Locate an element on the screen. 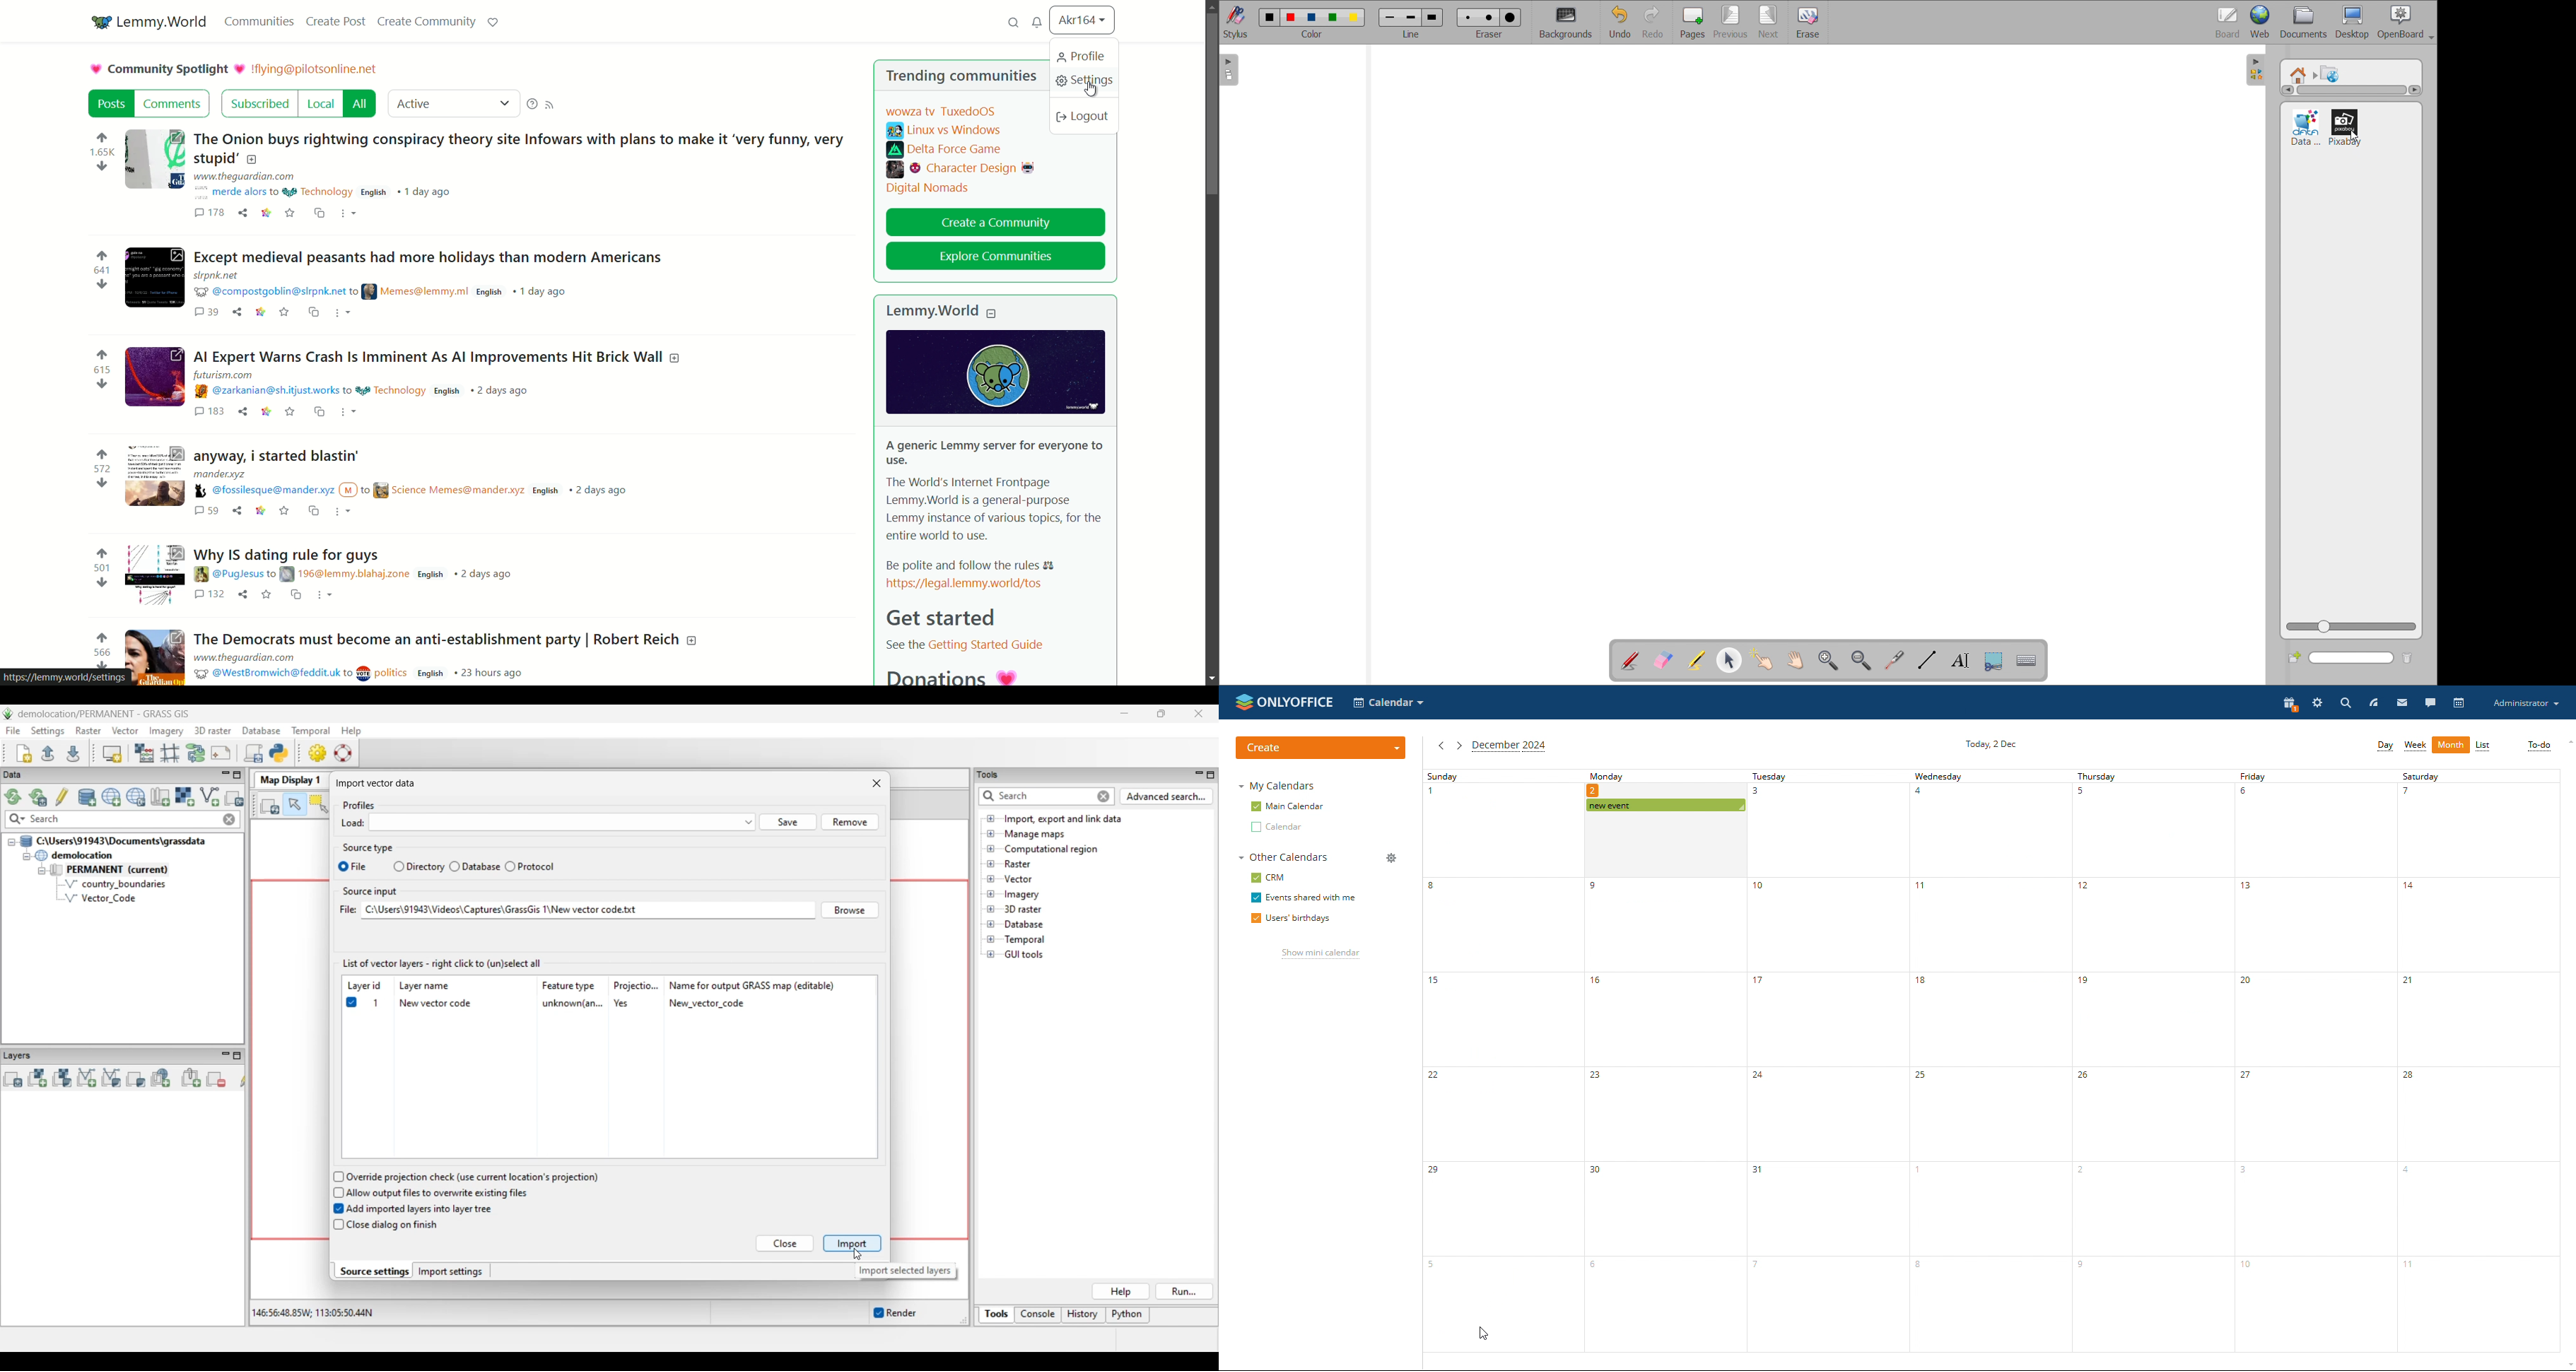 This screenshot has height=1372, width=2576. save is located at coordinates (284, 310).